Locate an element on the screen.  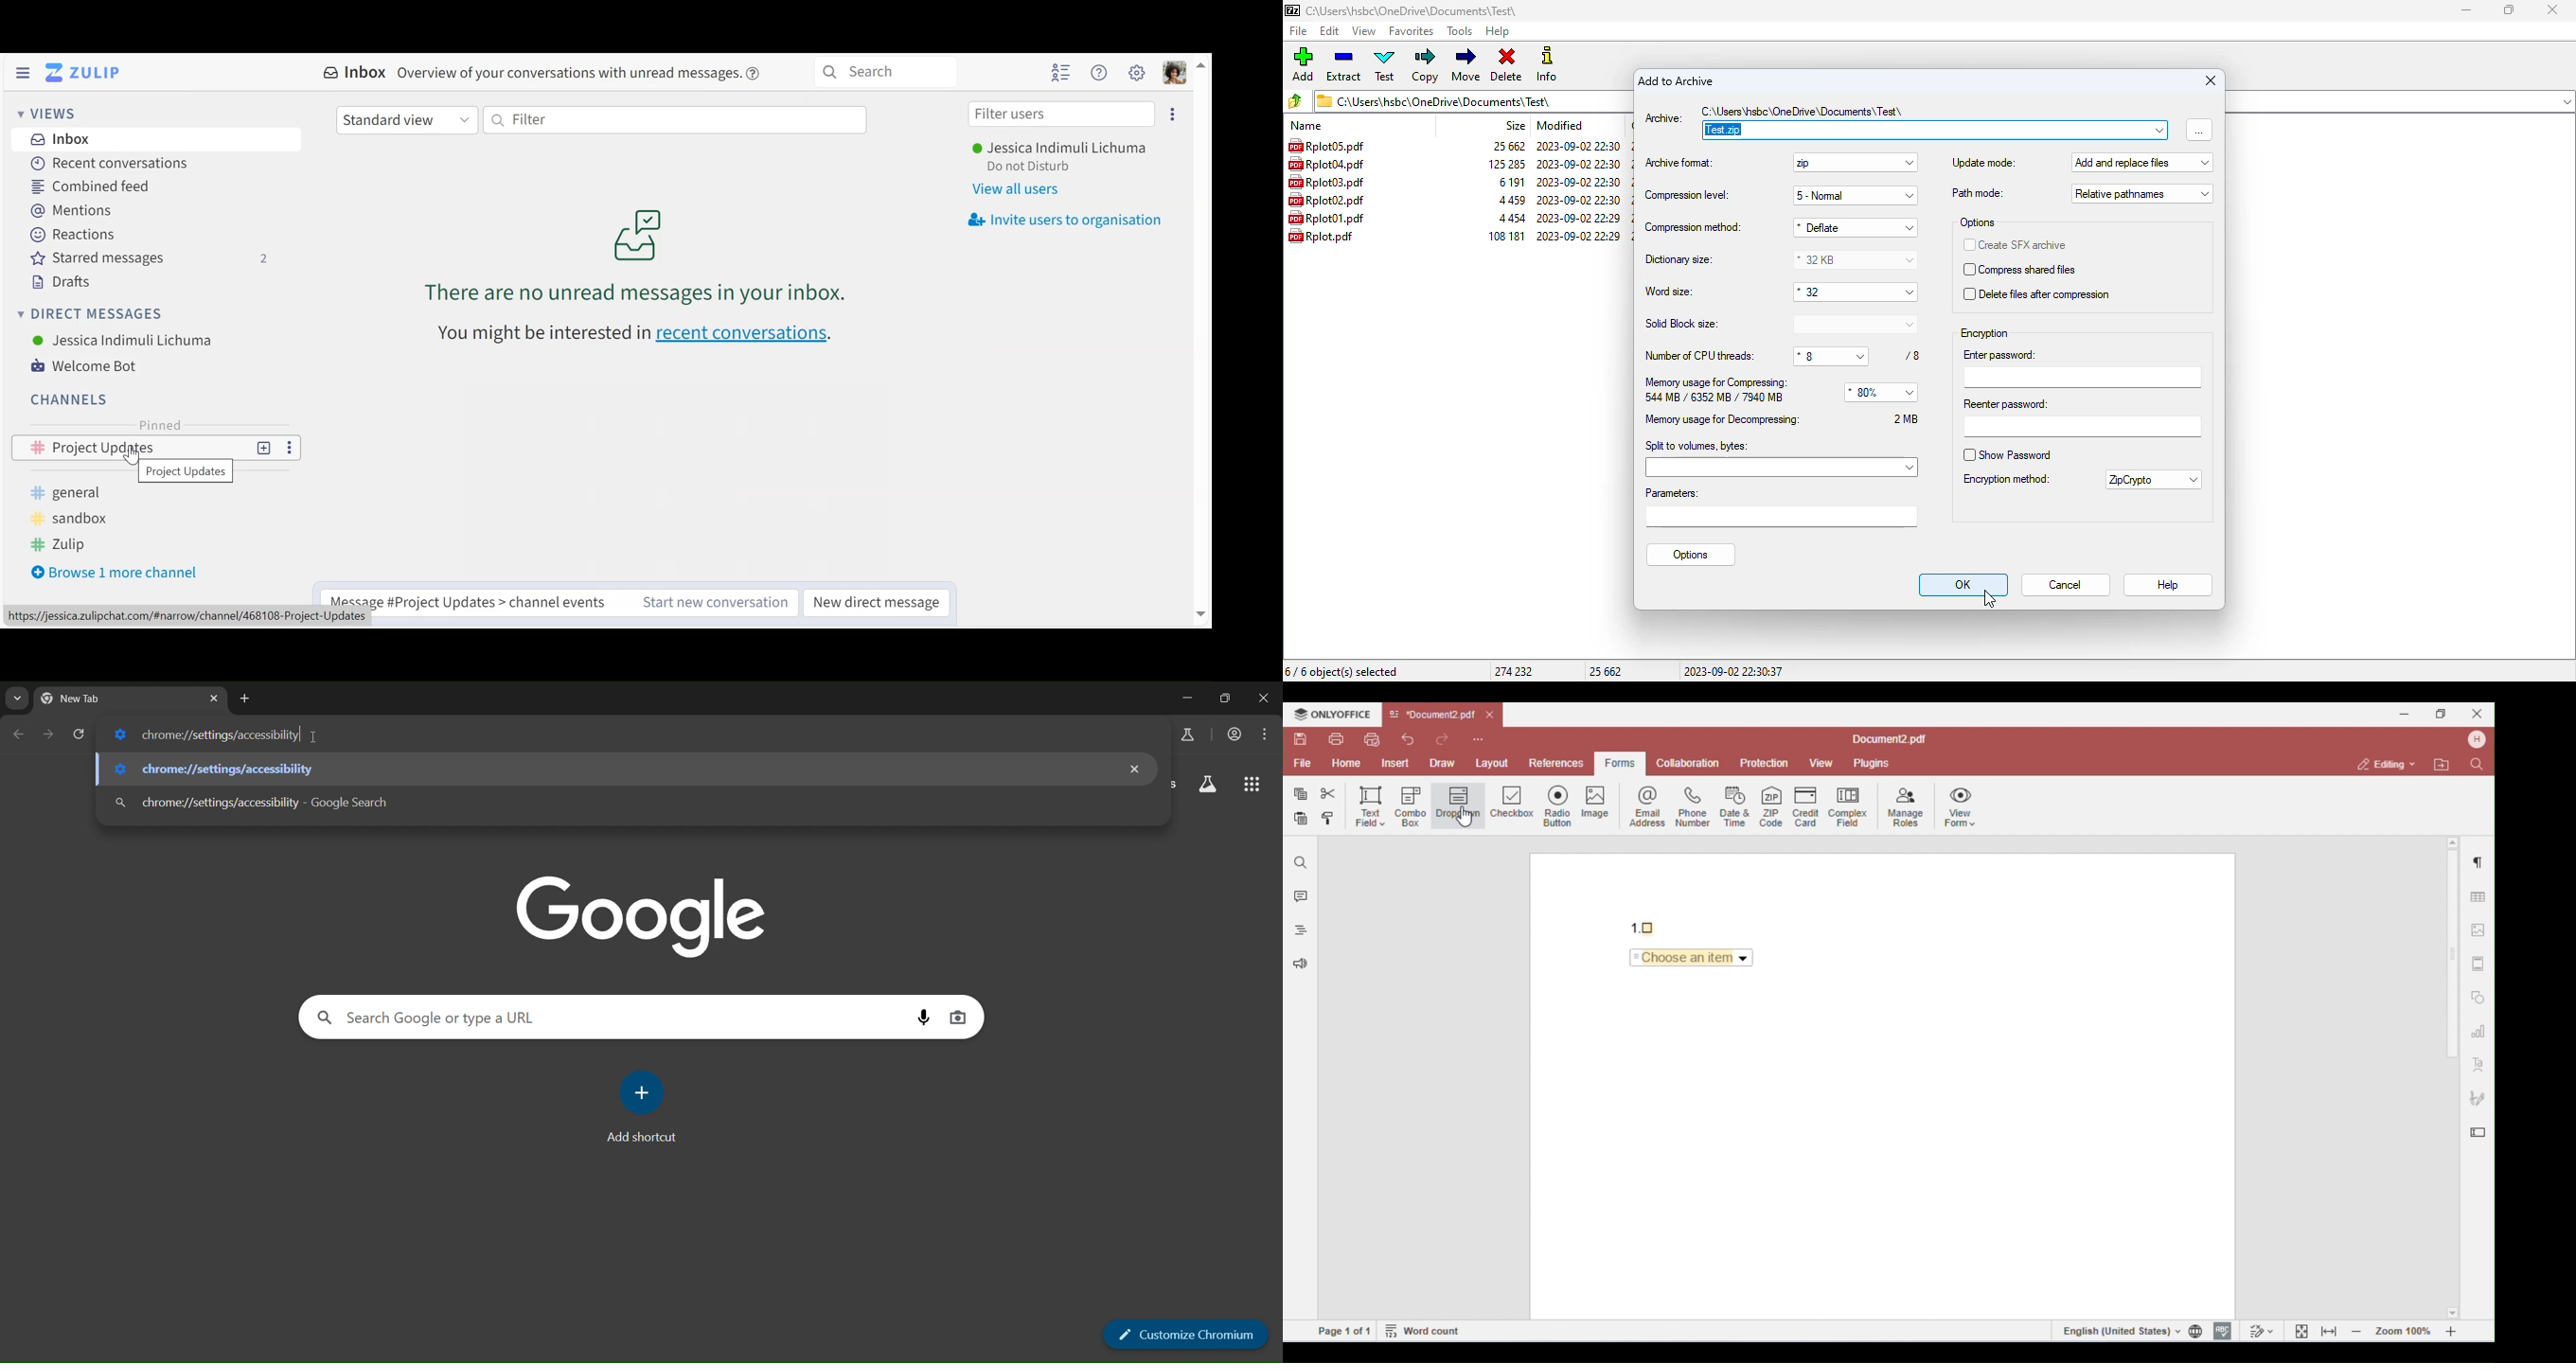
Customize Chromium is located at coordinates (1188, 1336).